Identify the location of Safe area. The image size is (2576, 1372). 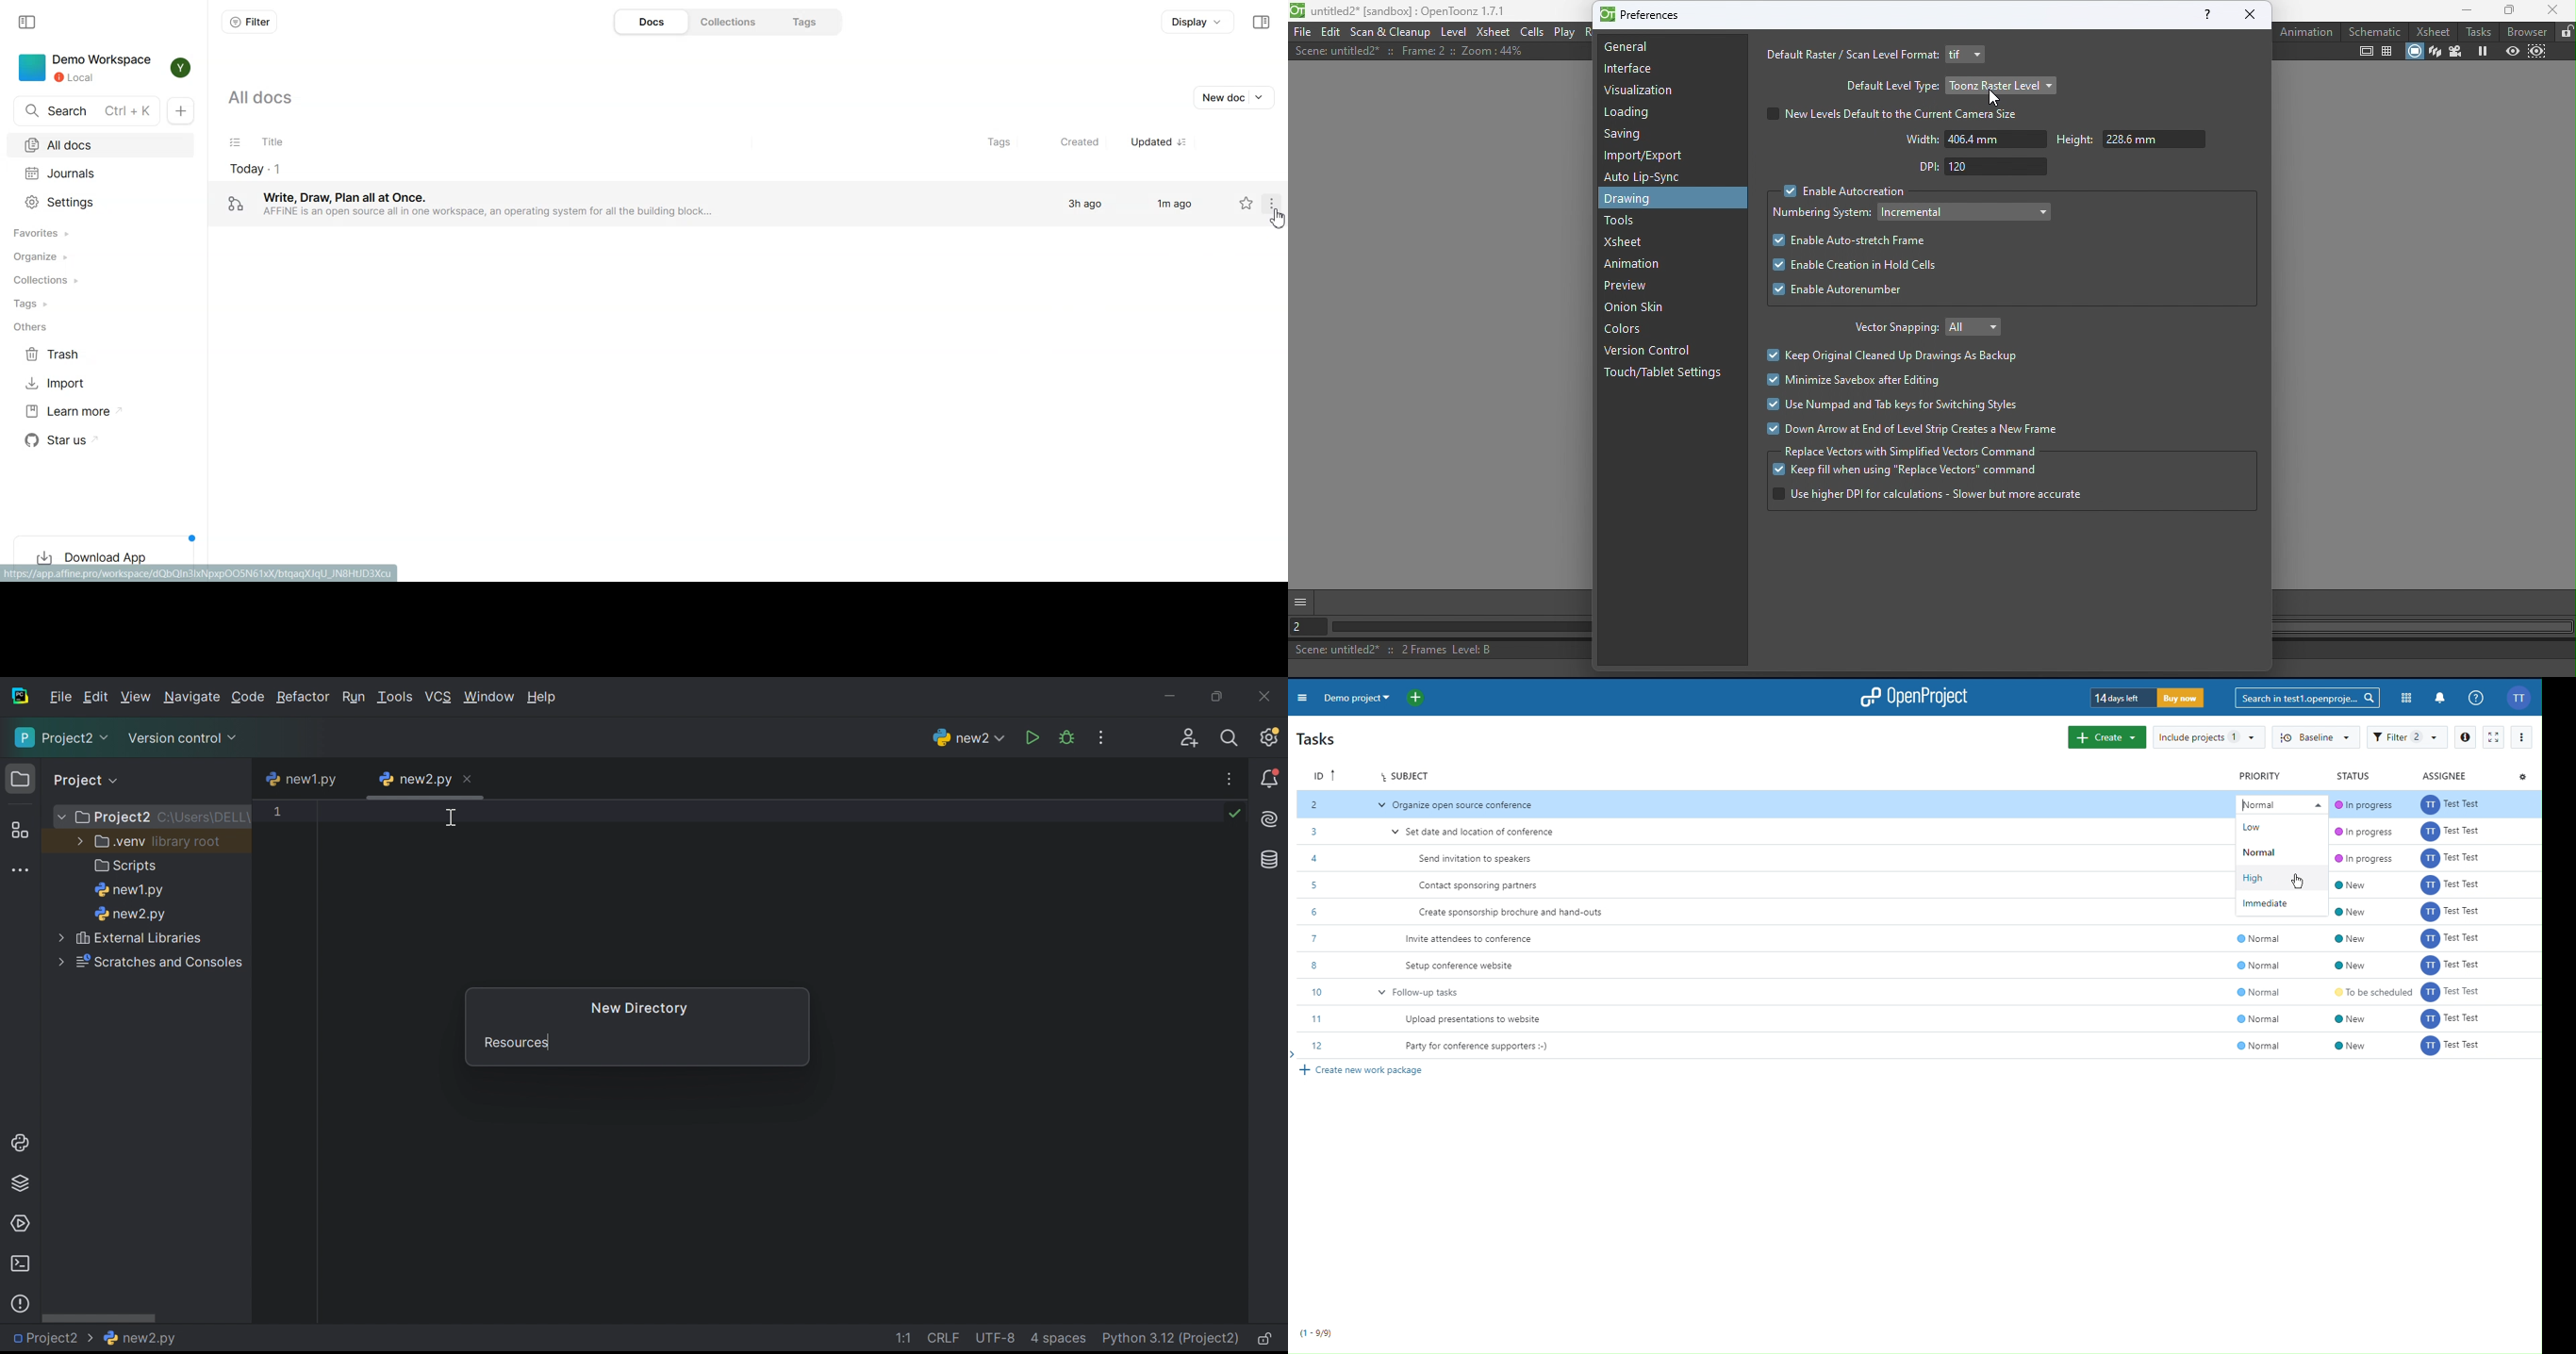
(2367, 52).